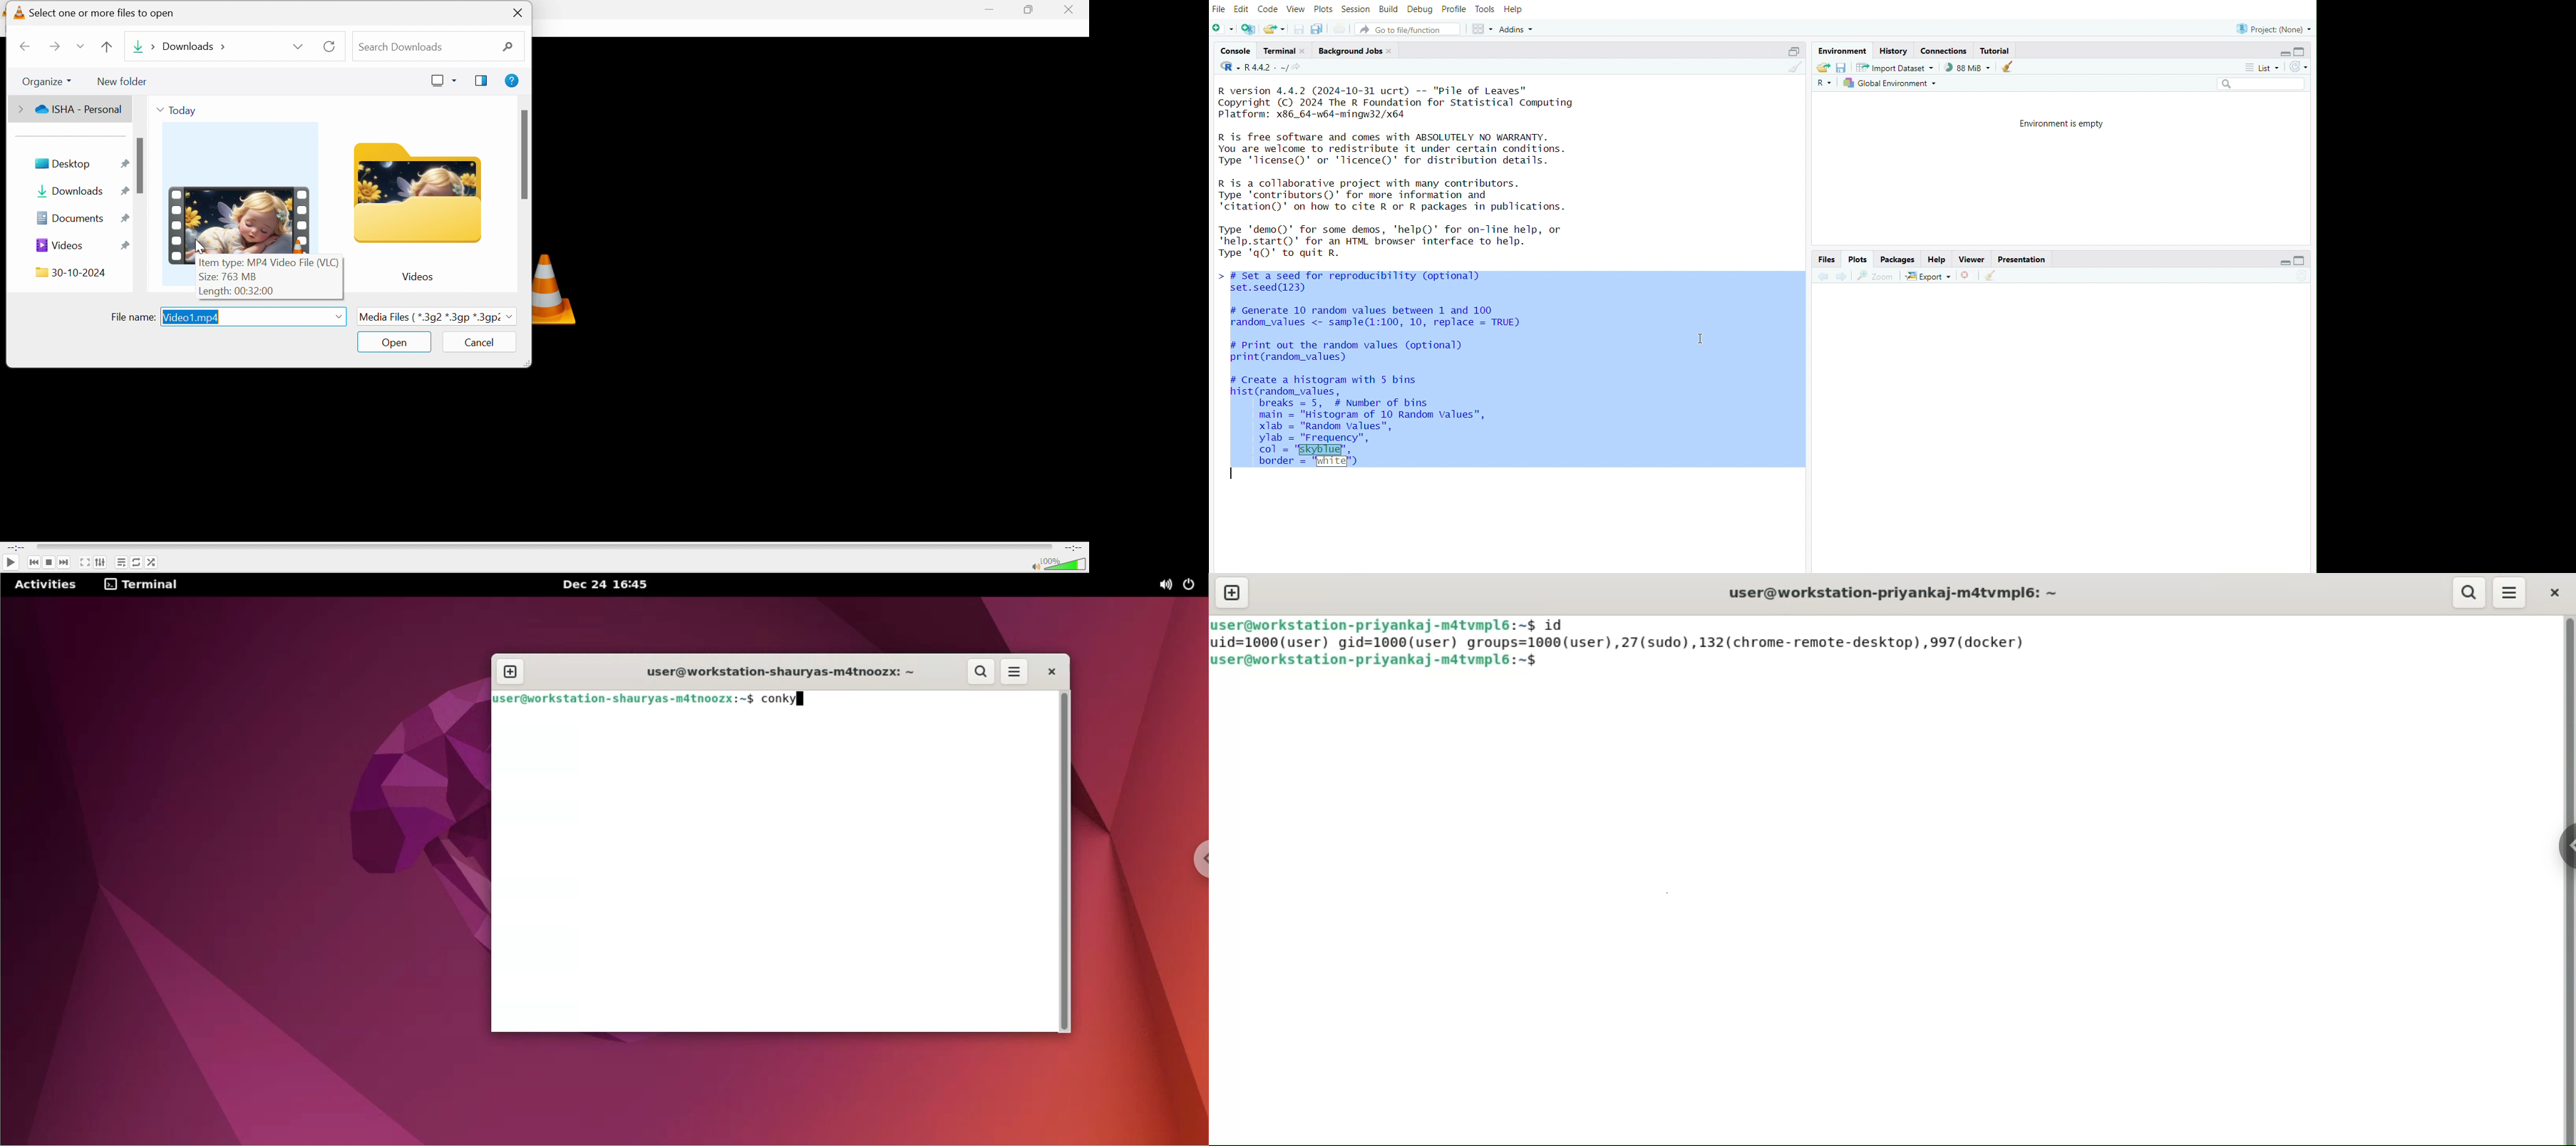 This screenshot has width=2576, height=1148. I want to click on uid=1000(user), so click(1272, 642).